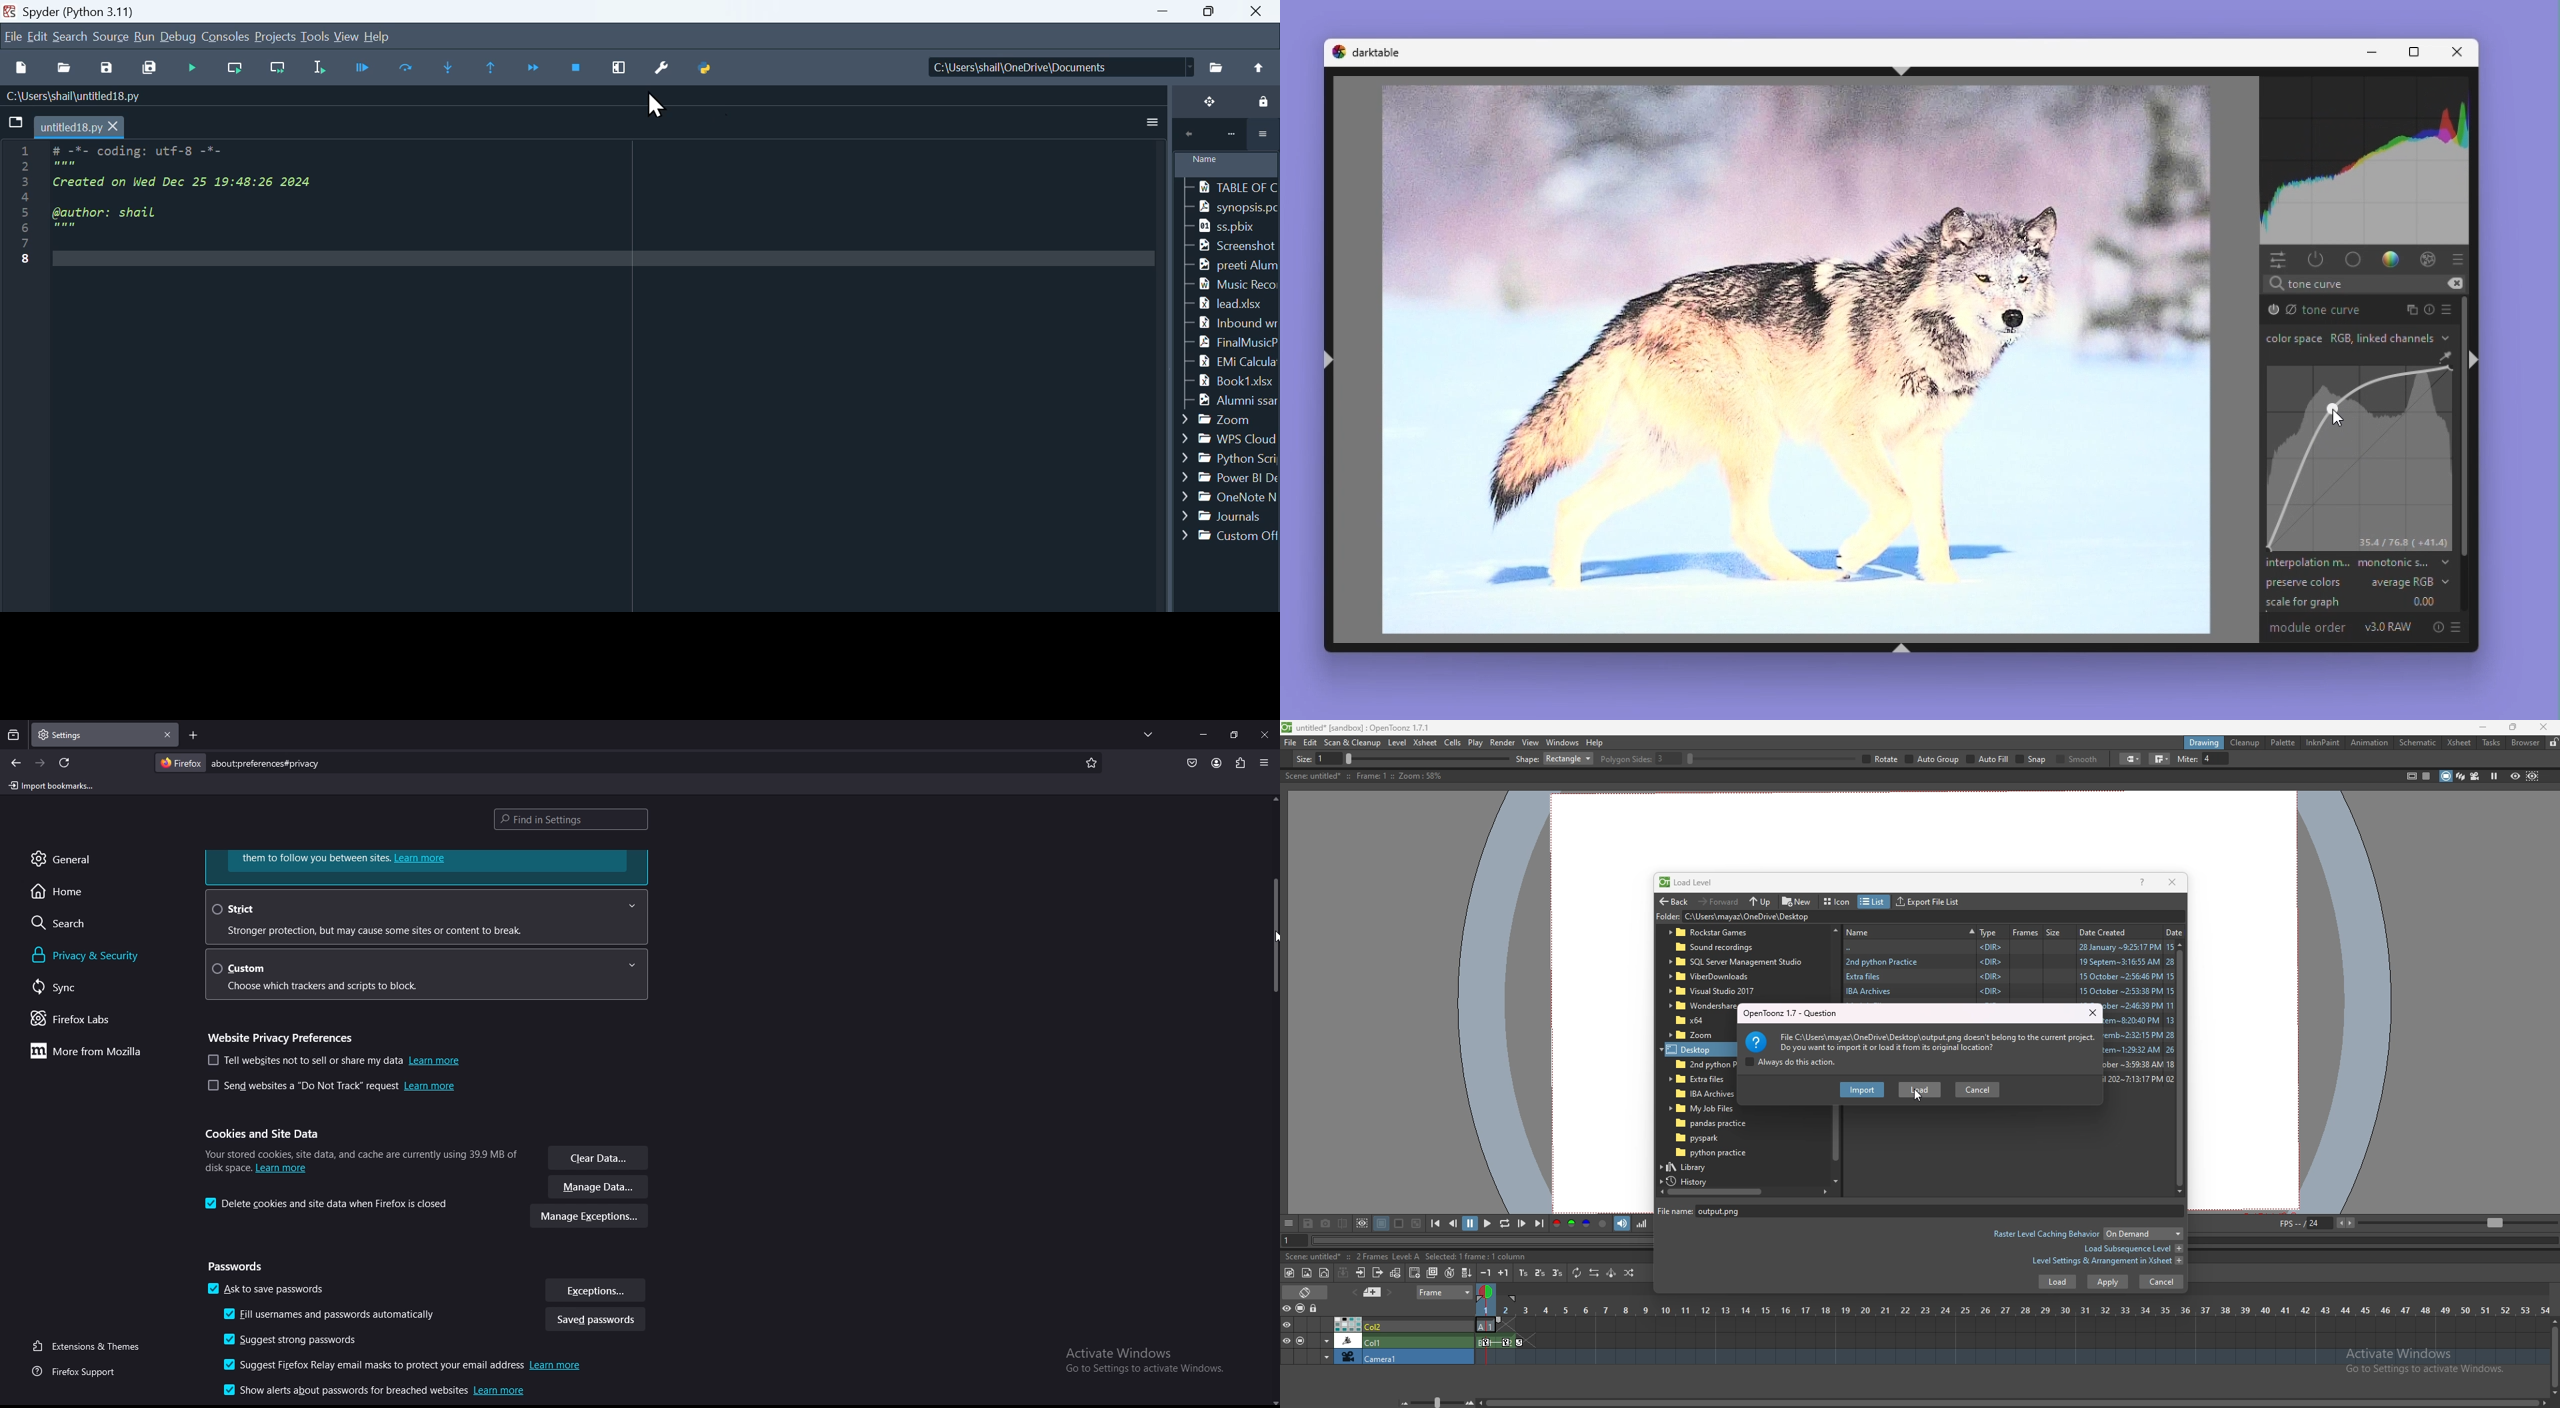  I want to click on Run file, so click(194, 68).